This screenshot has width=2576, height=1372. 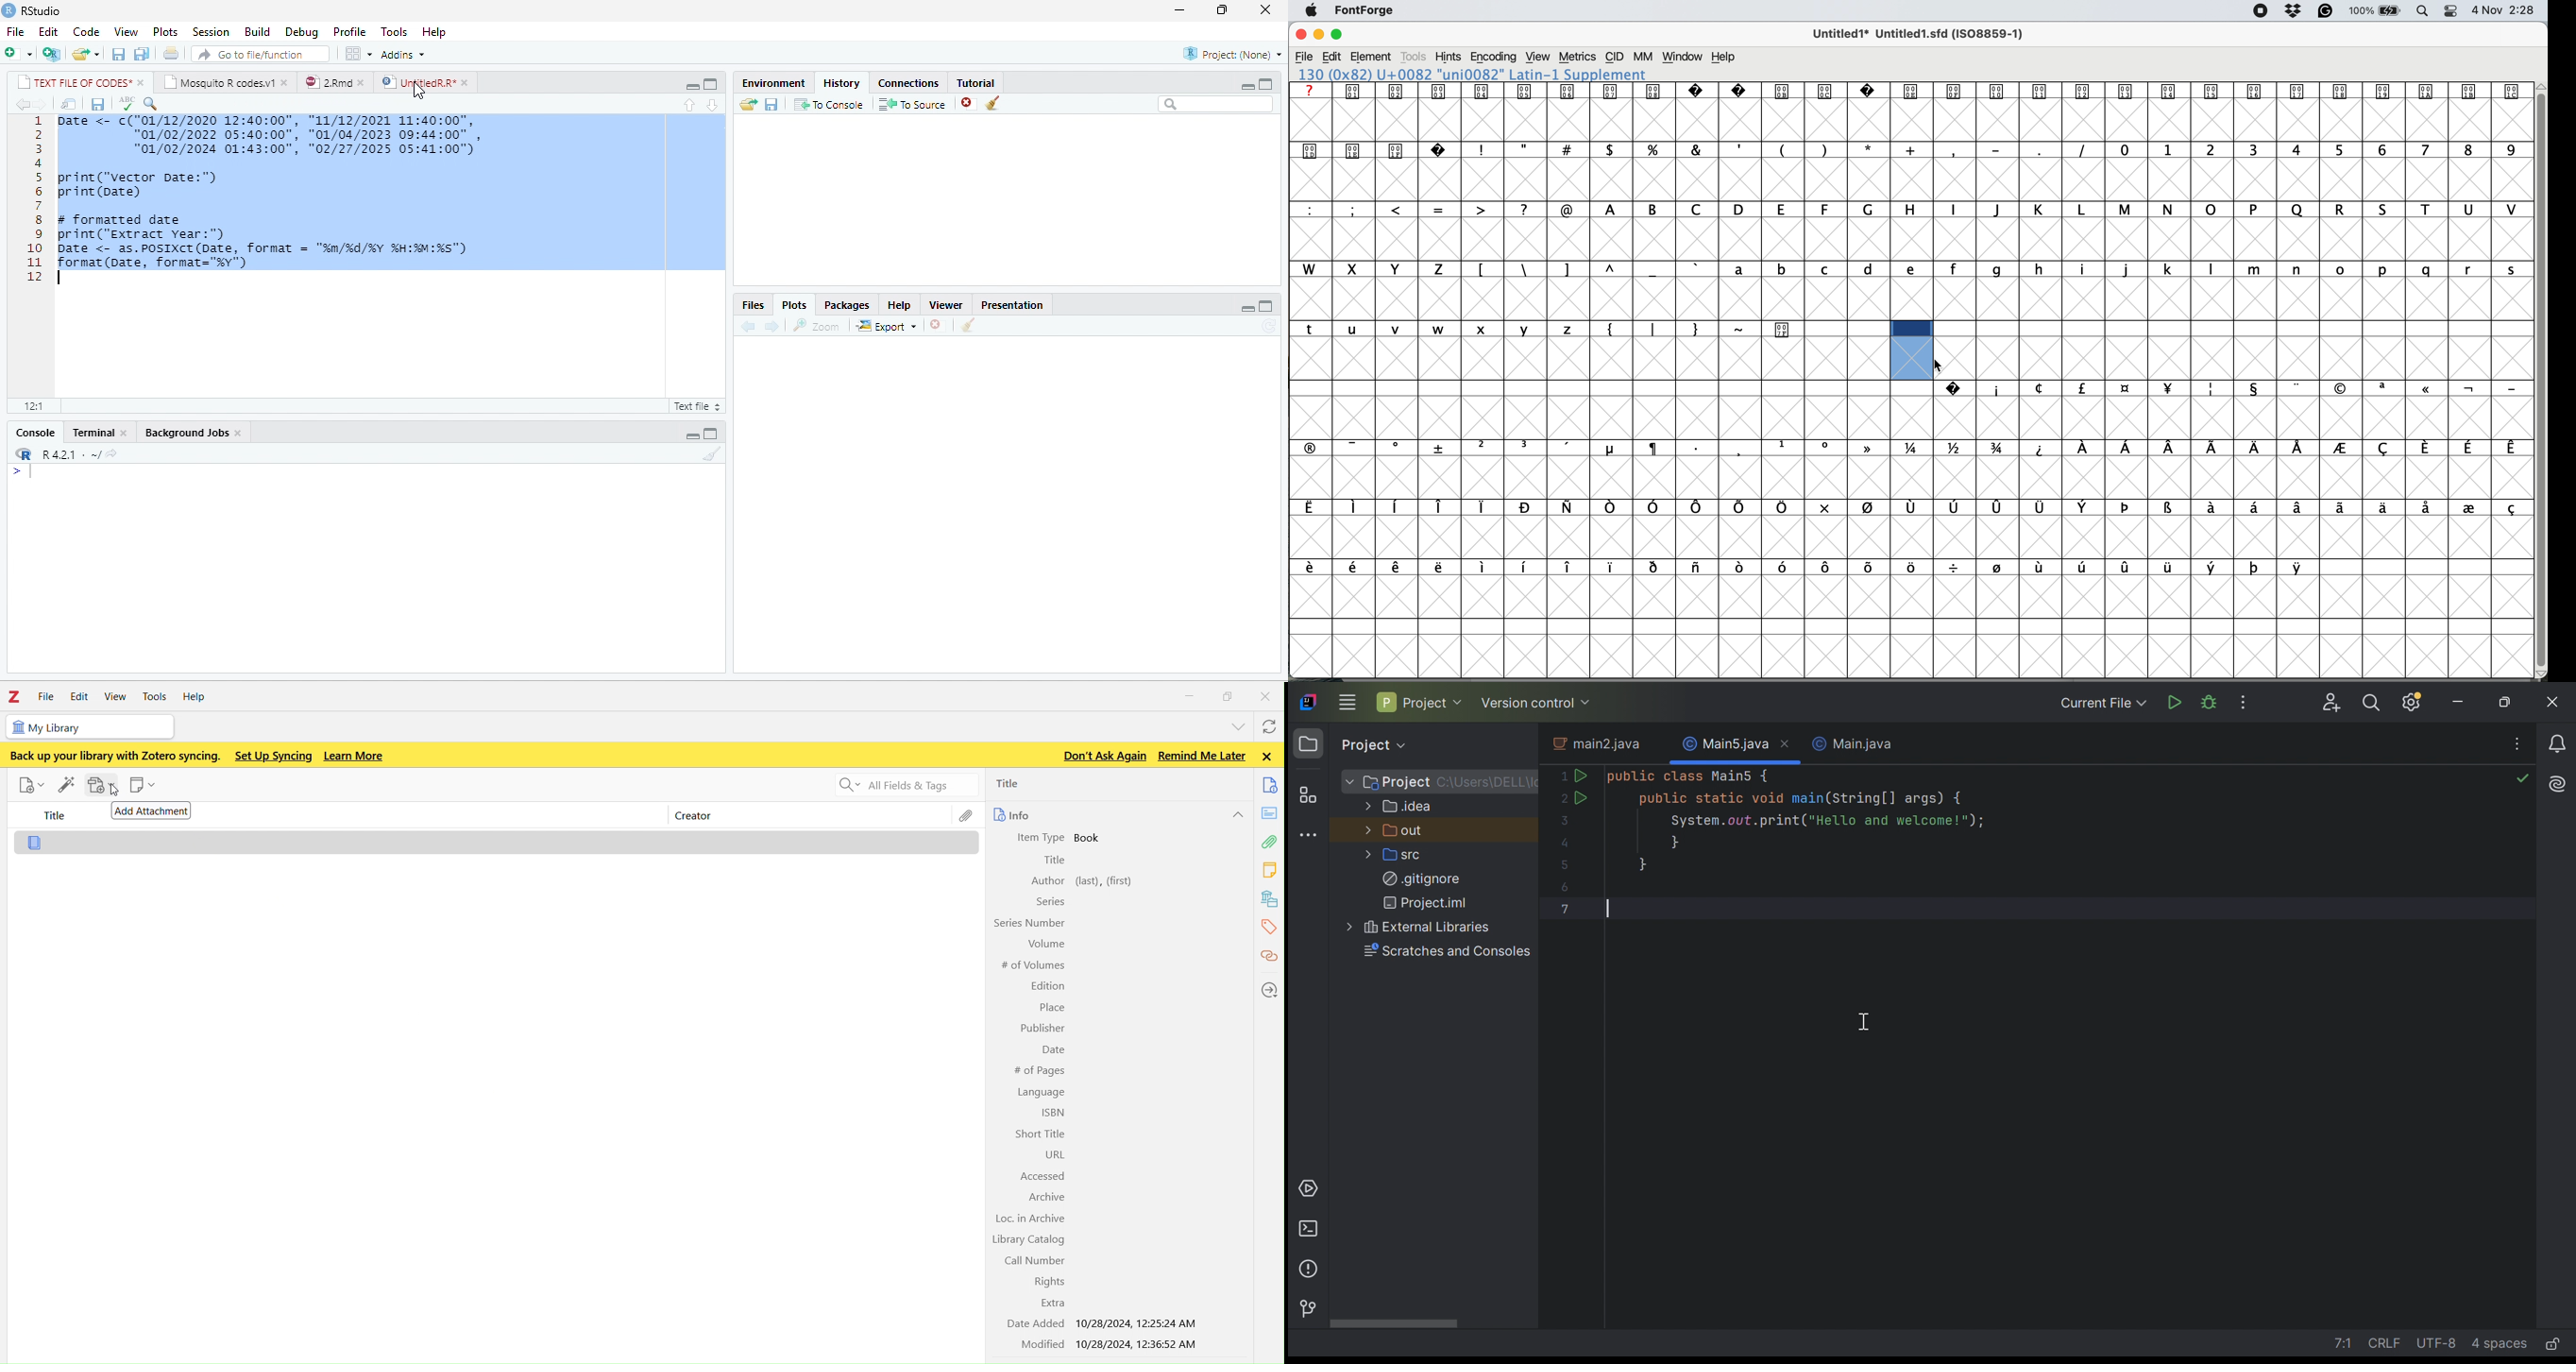 I want to click on spotlight search, so click(x=2421, y=12).